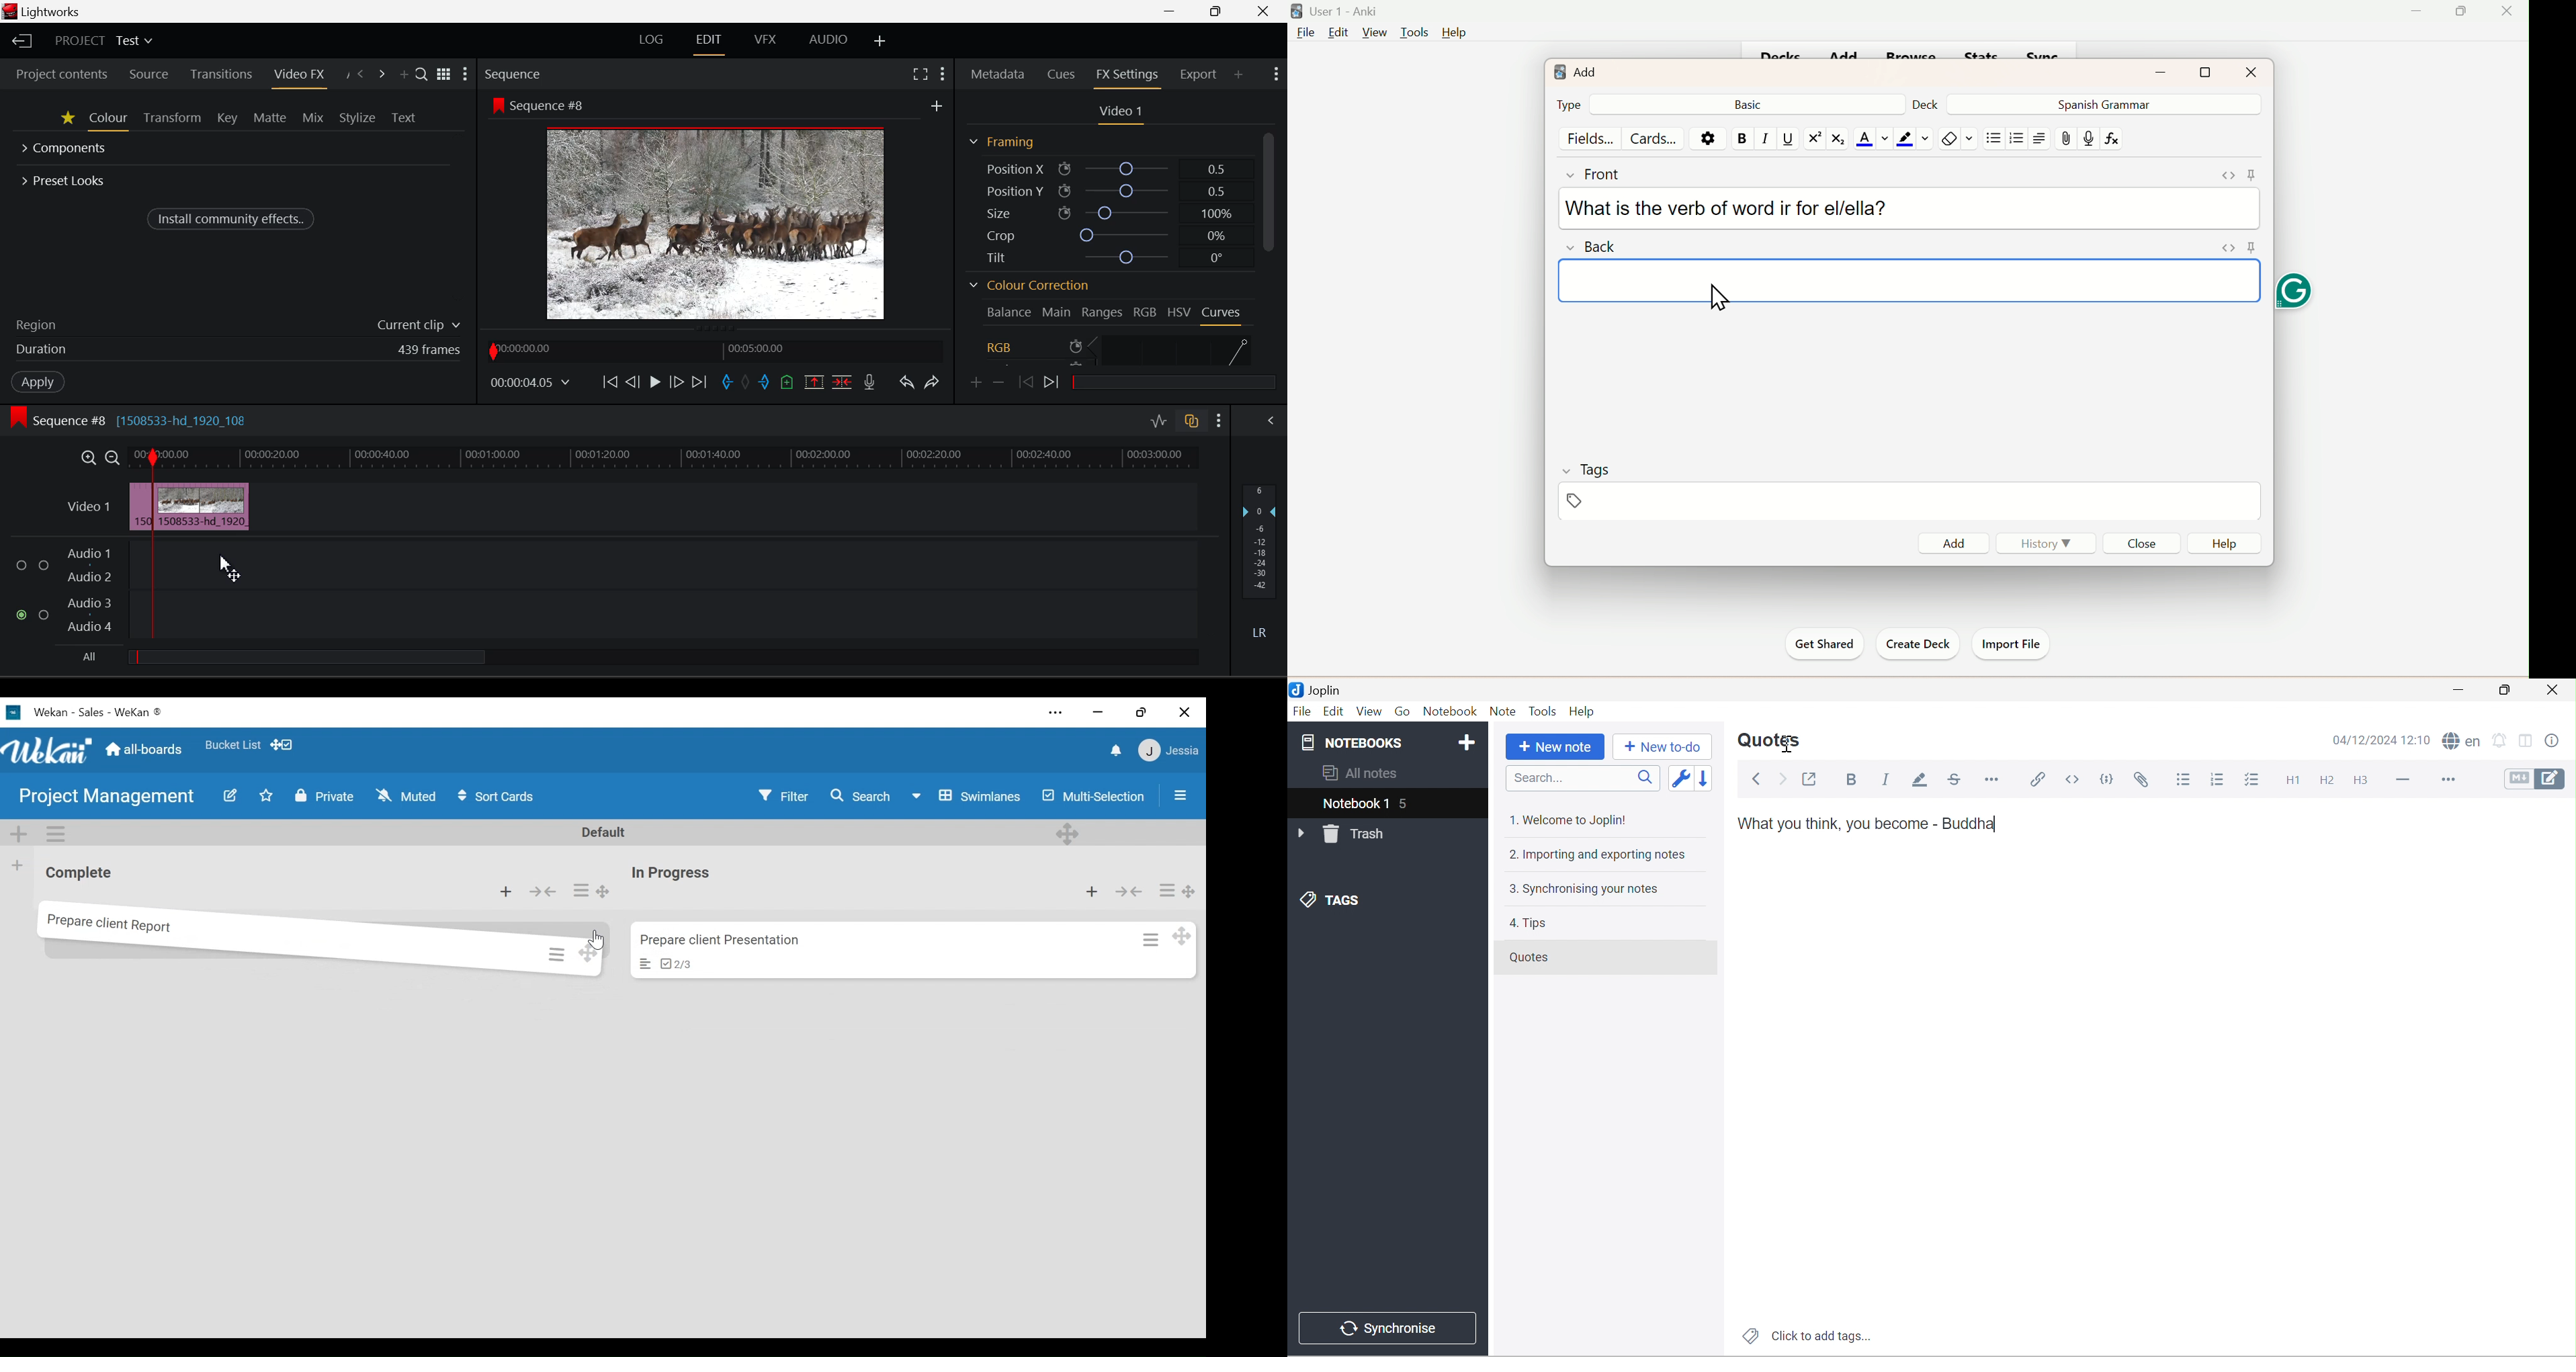  I want to click on Basic, so click(1751, 104).